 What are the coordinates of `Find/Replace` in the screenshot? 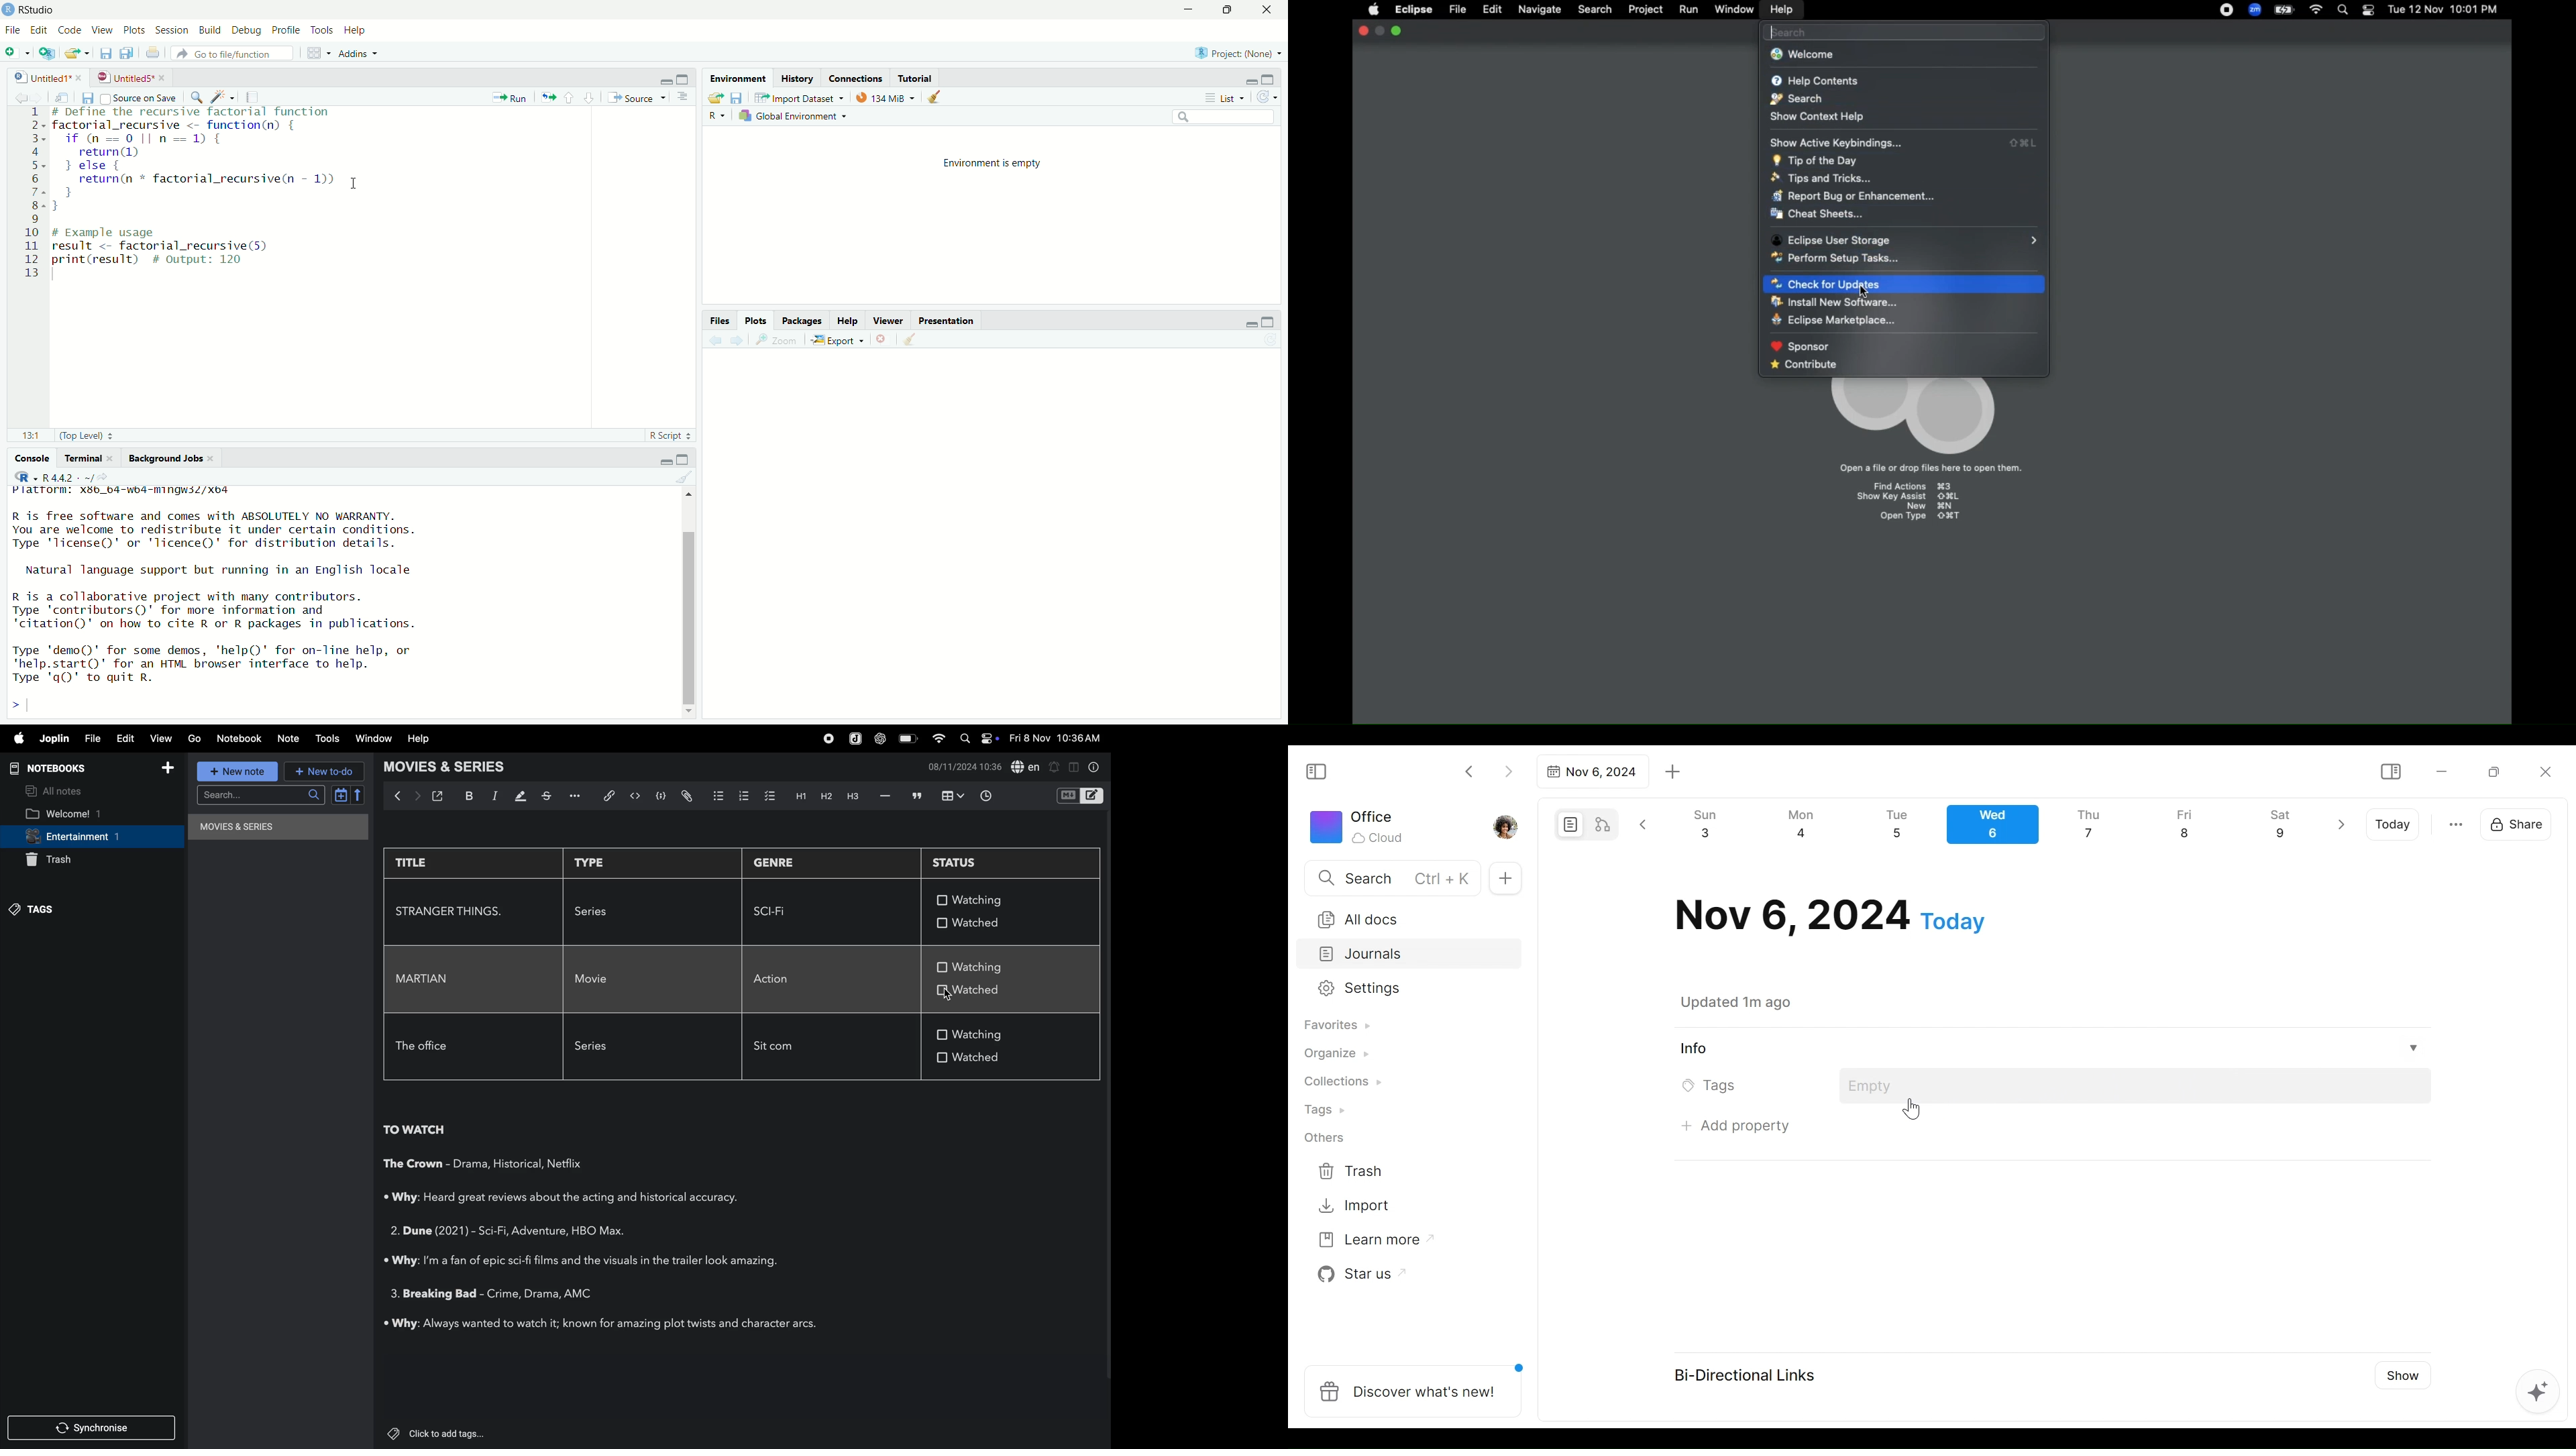 It's located at (198, 96).